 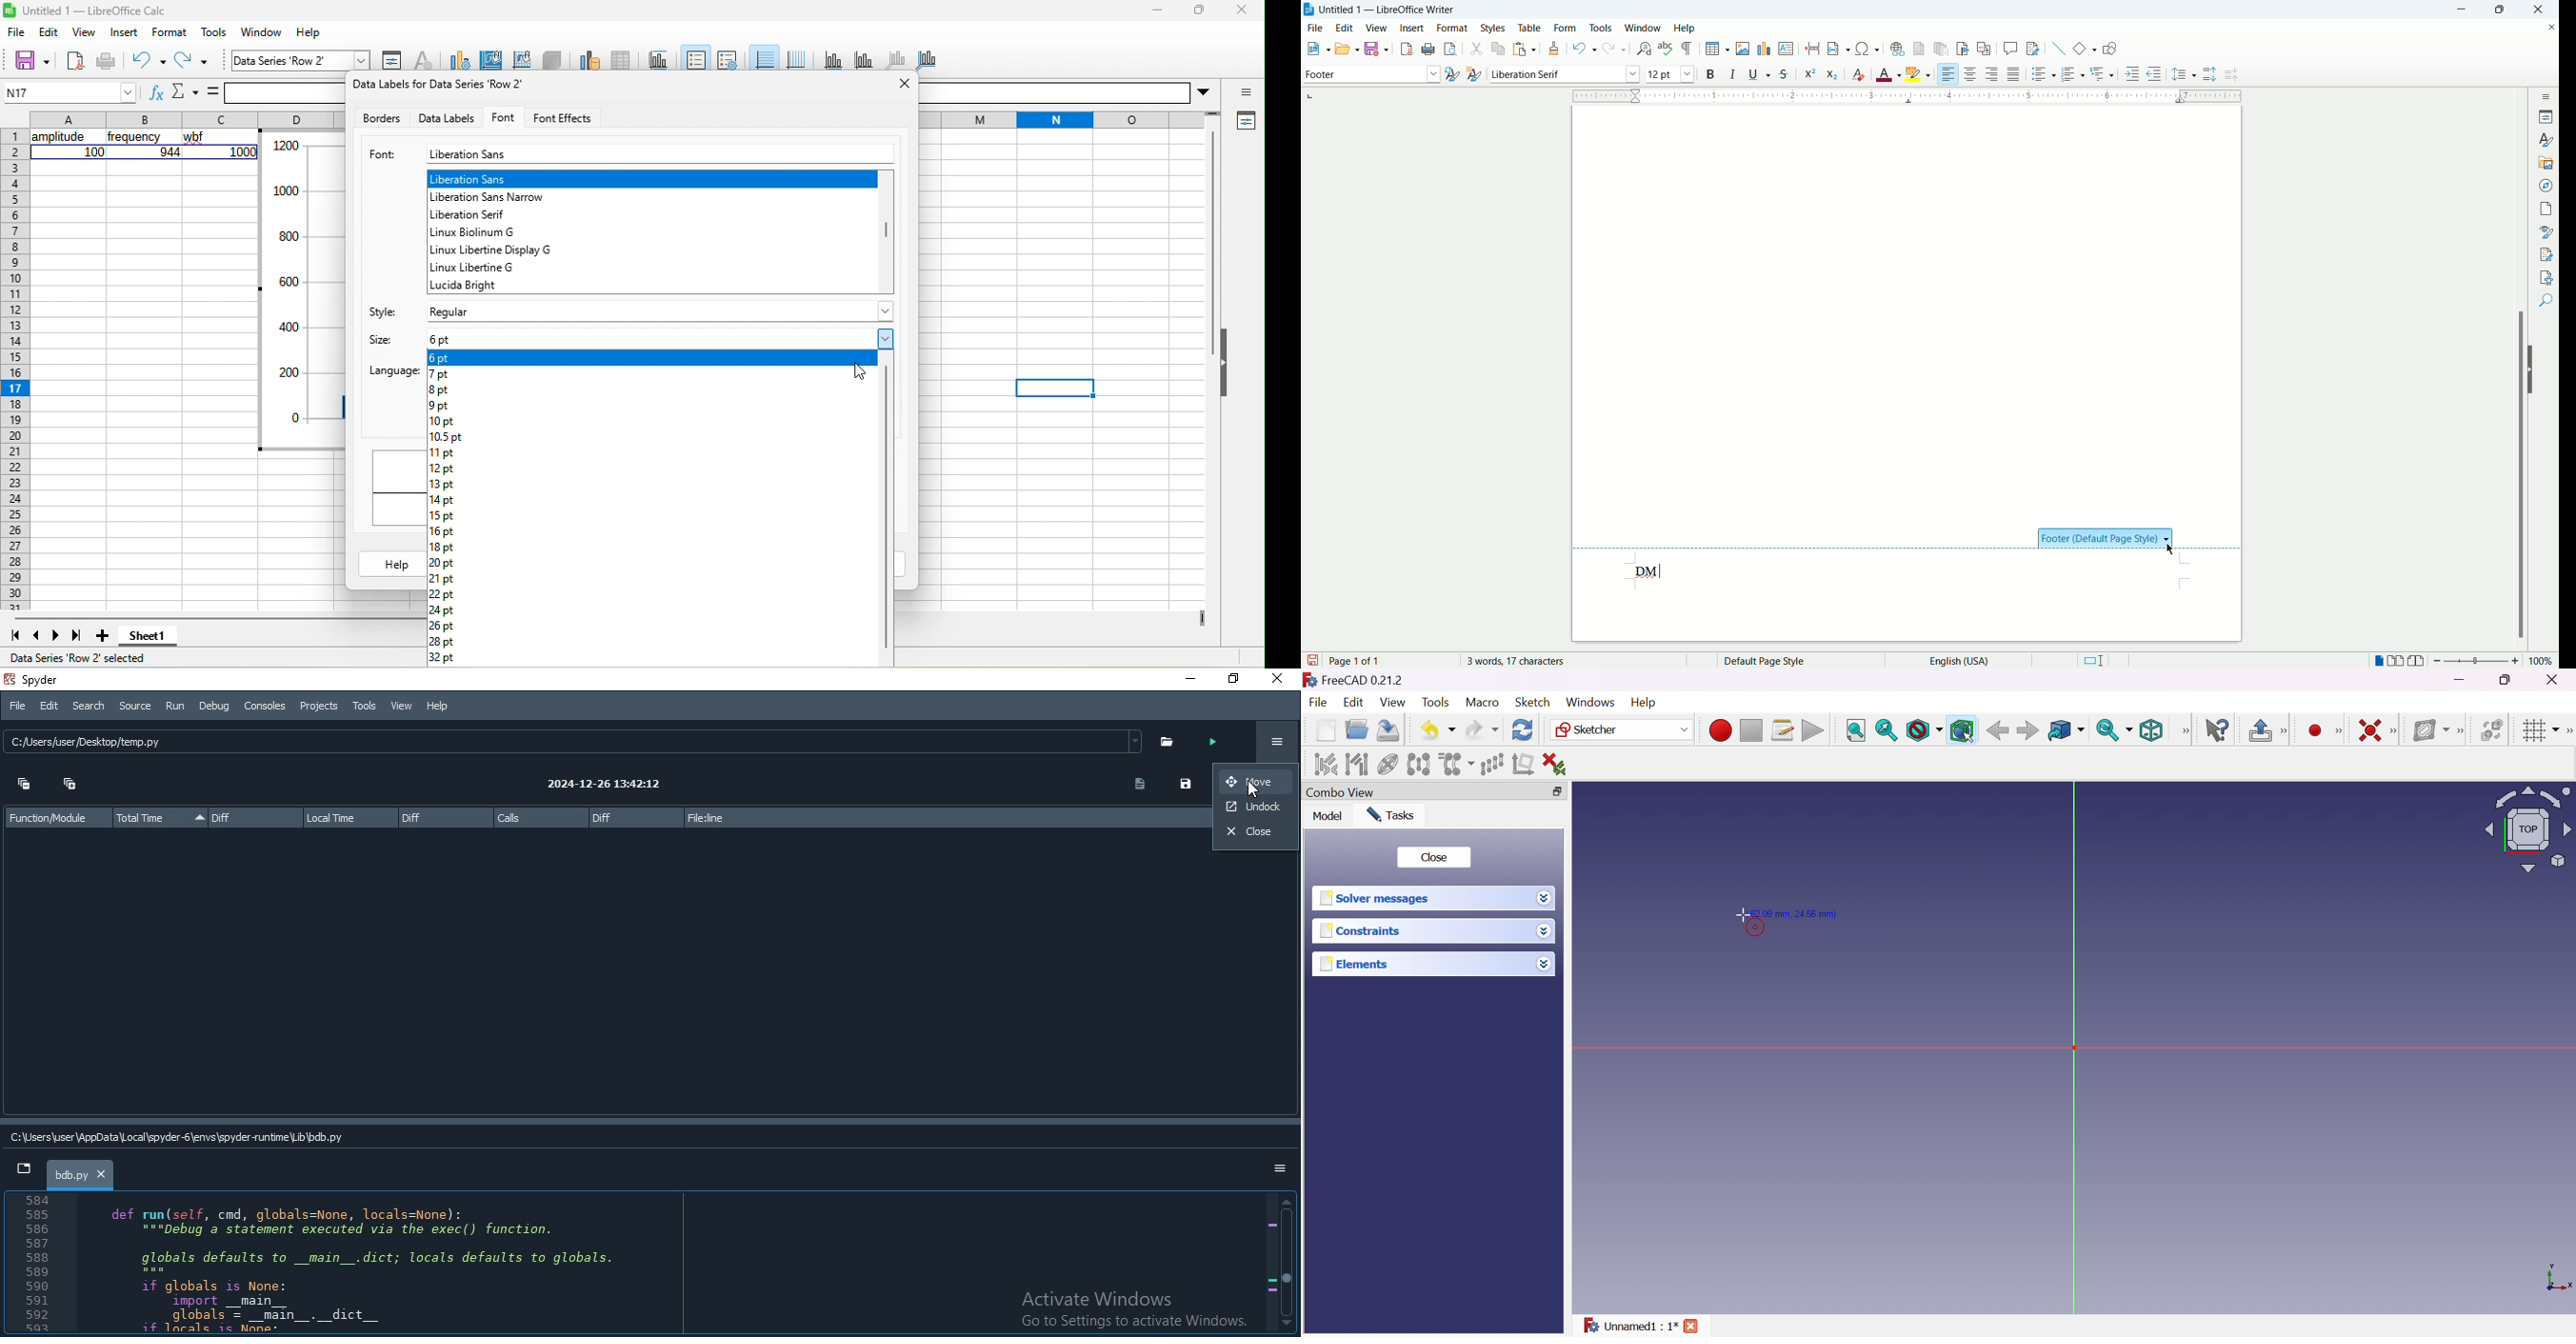 What do you see at coordinates (2187, 730) in the screenshot?
I see `View` at bounding box center [2187, 730].